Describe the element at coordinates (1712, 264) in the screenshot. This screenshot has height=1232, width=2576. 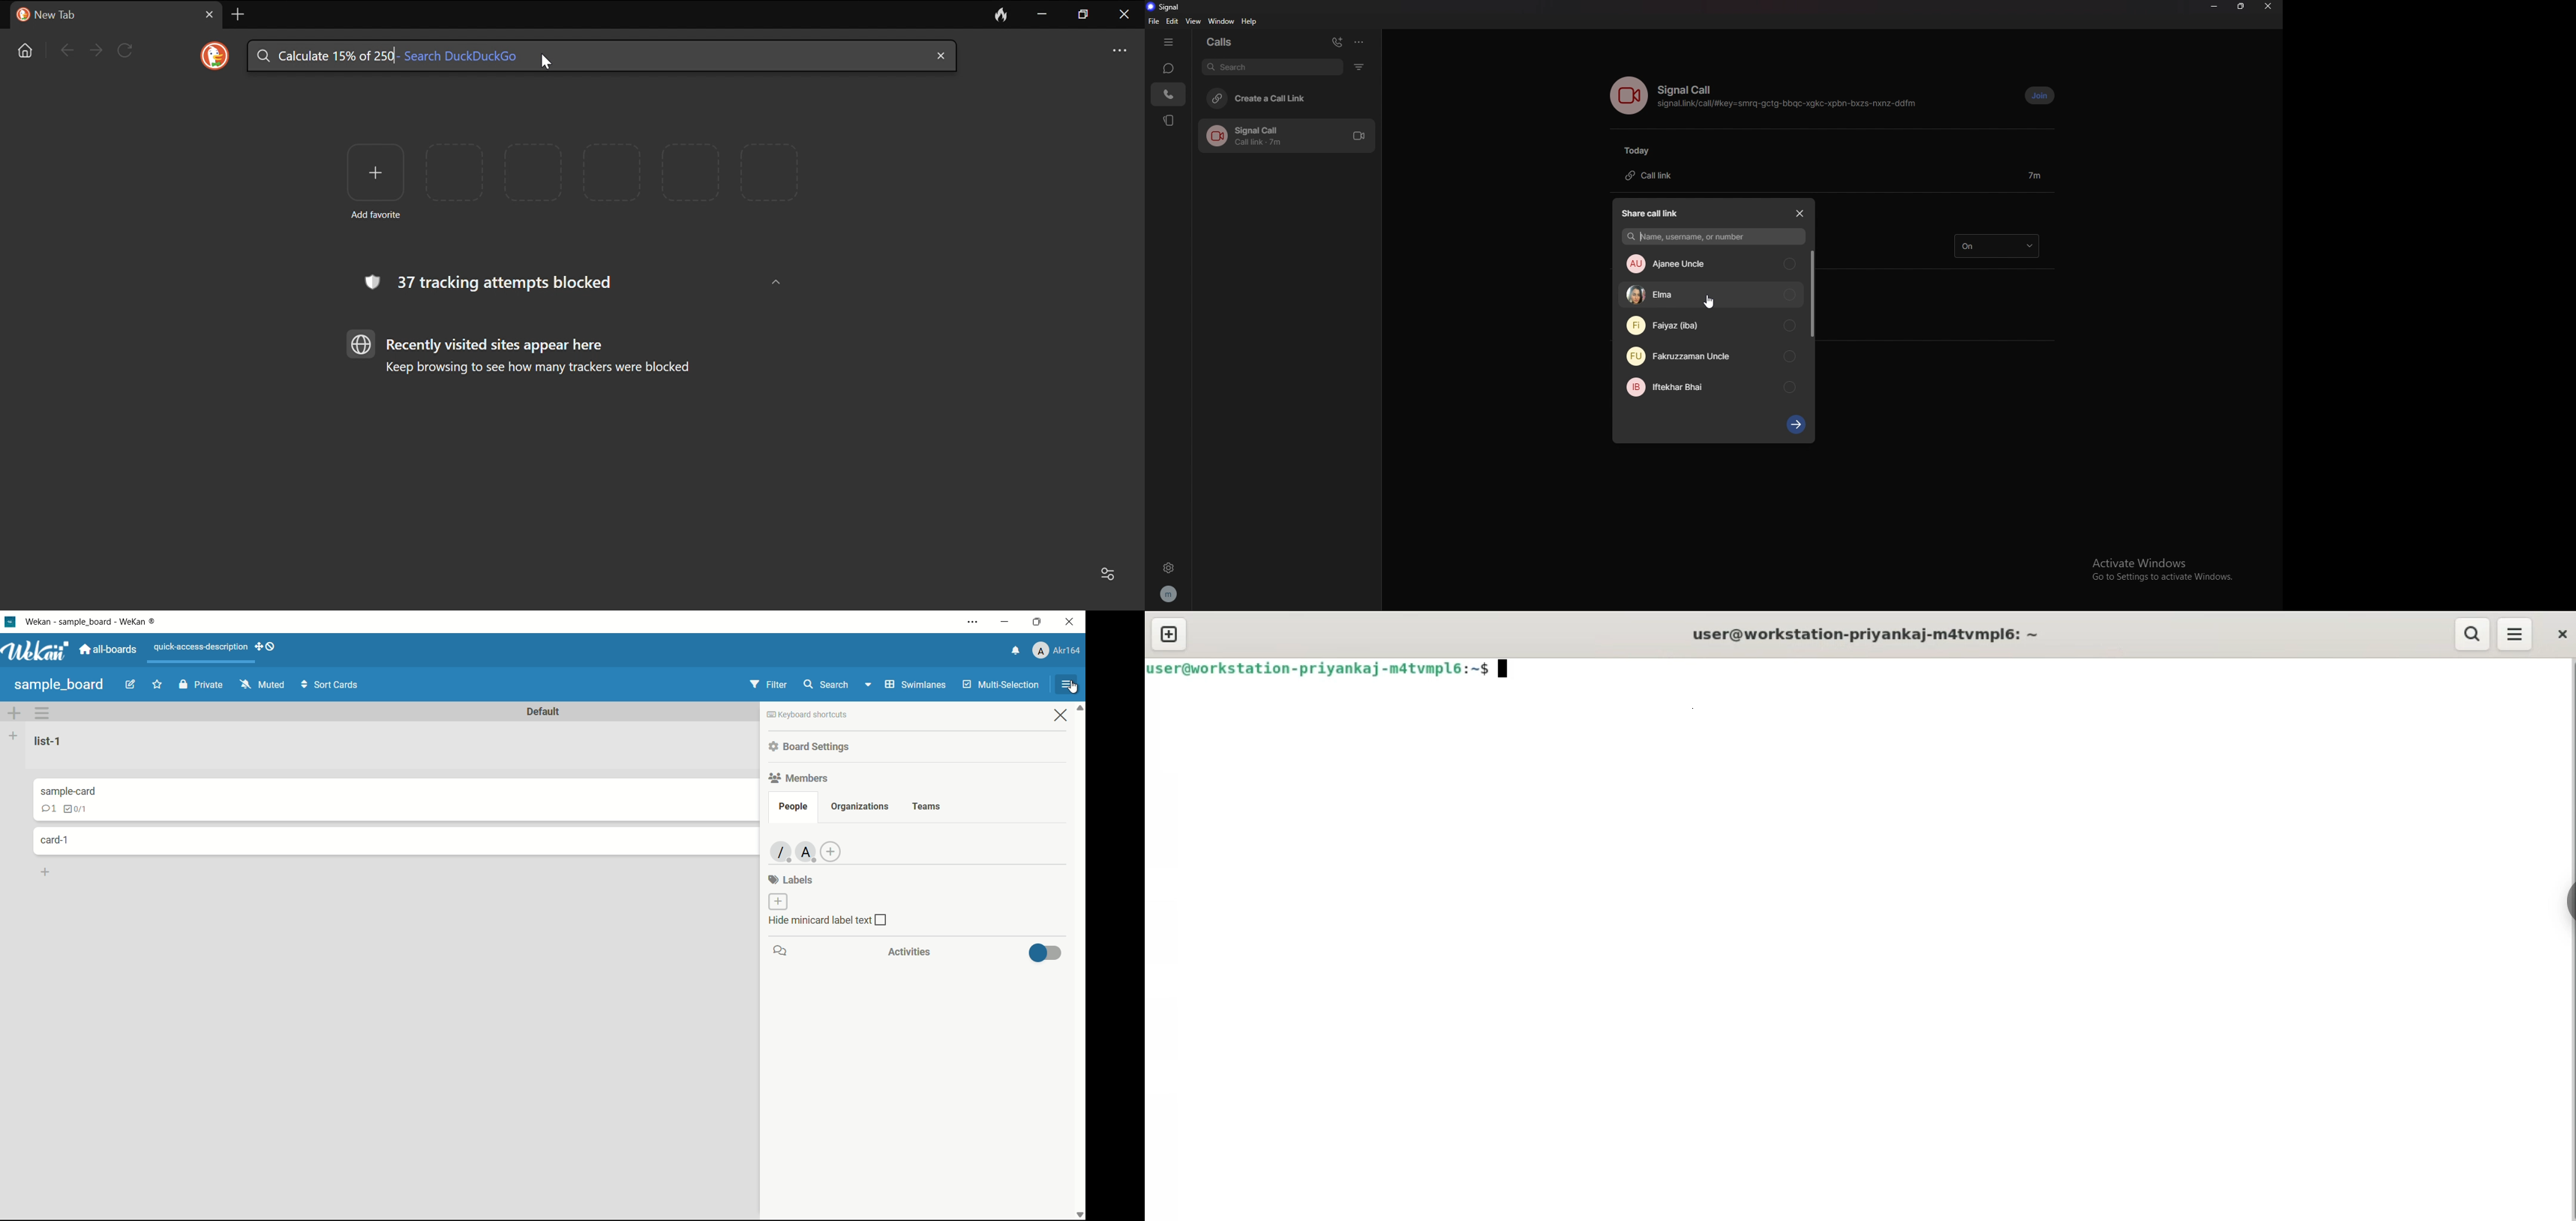
I see `contact` at that location.